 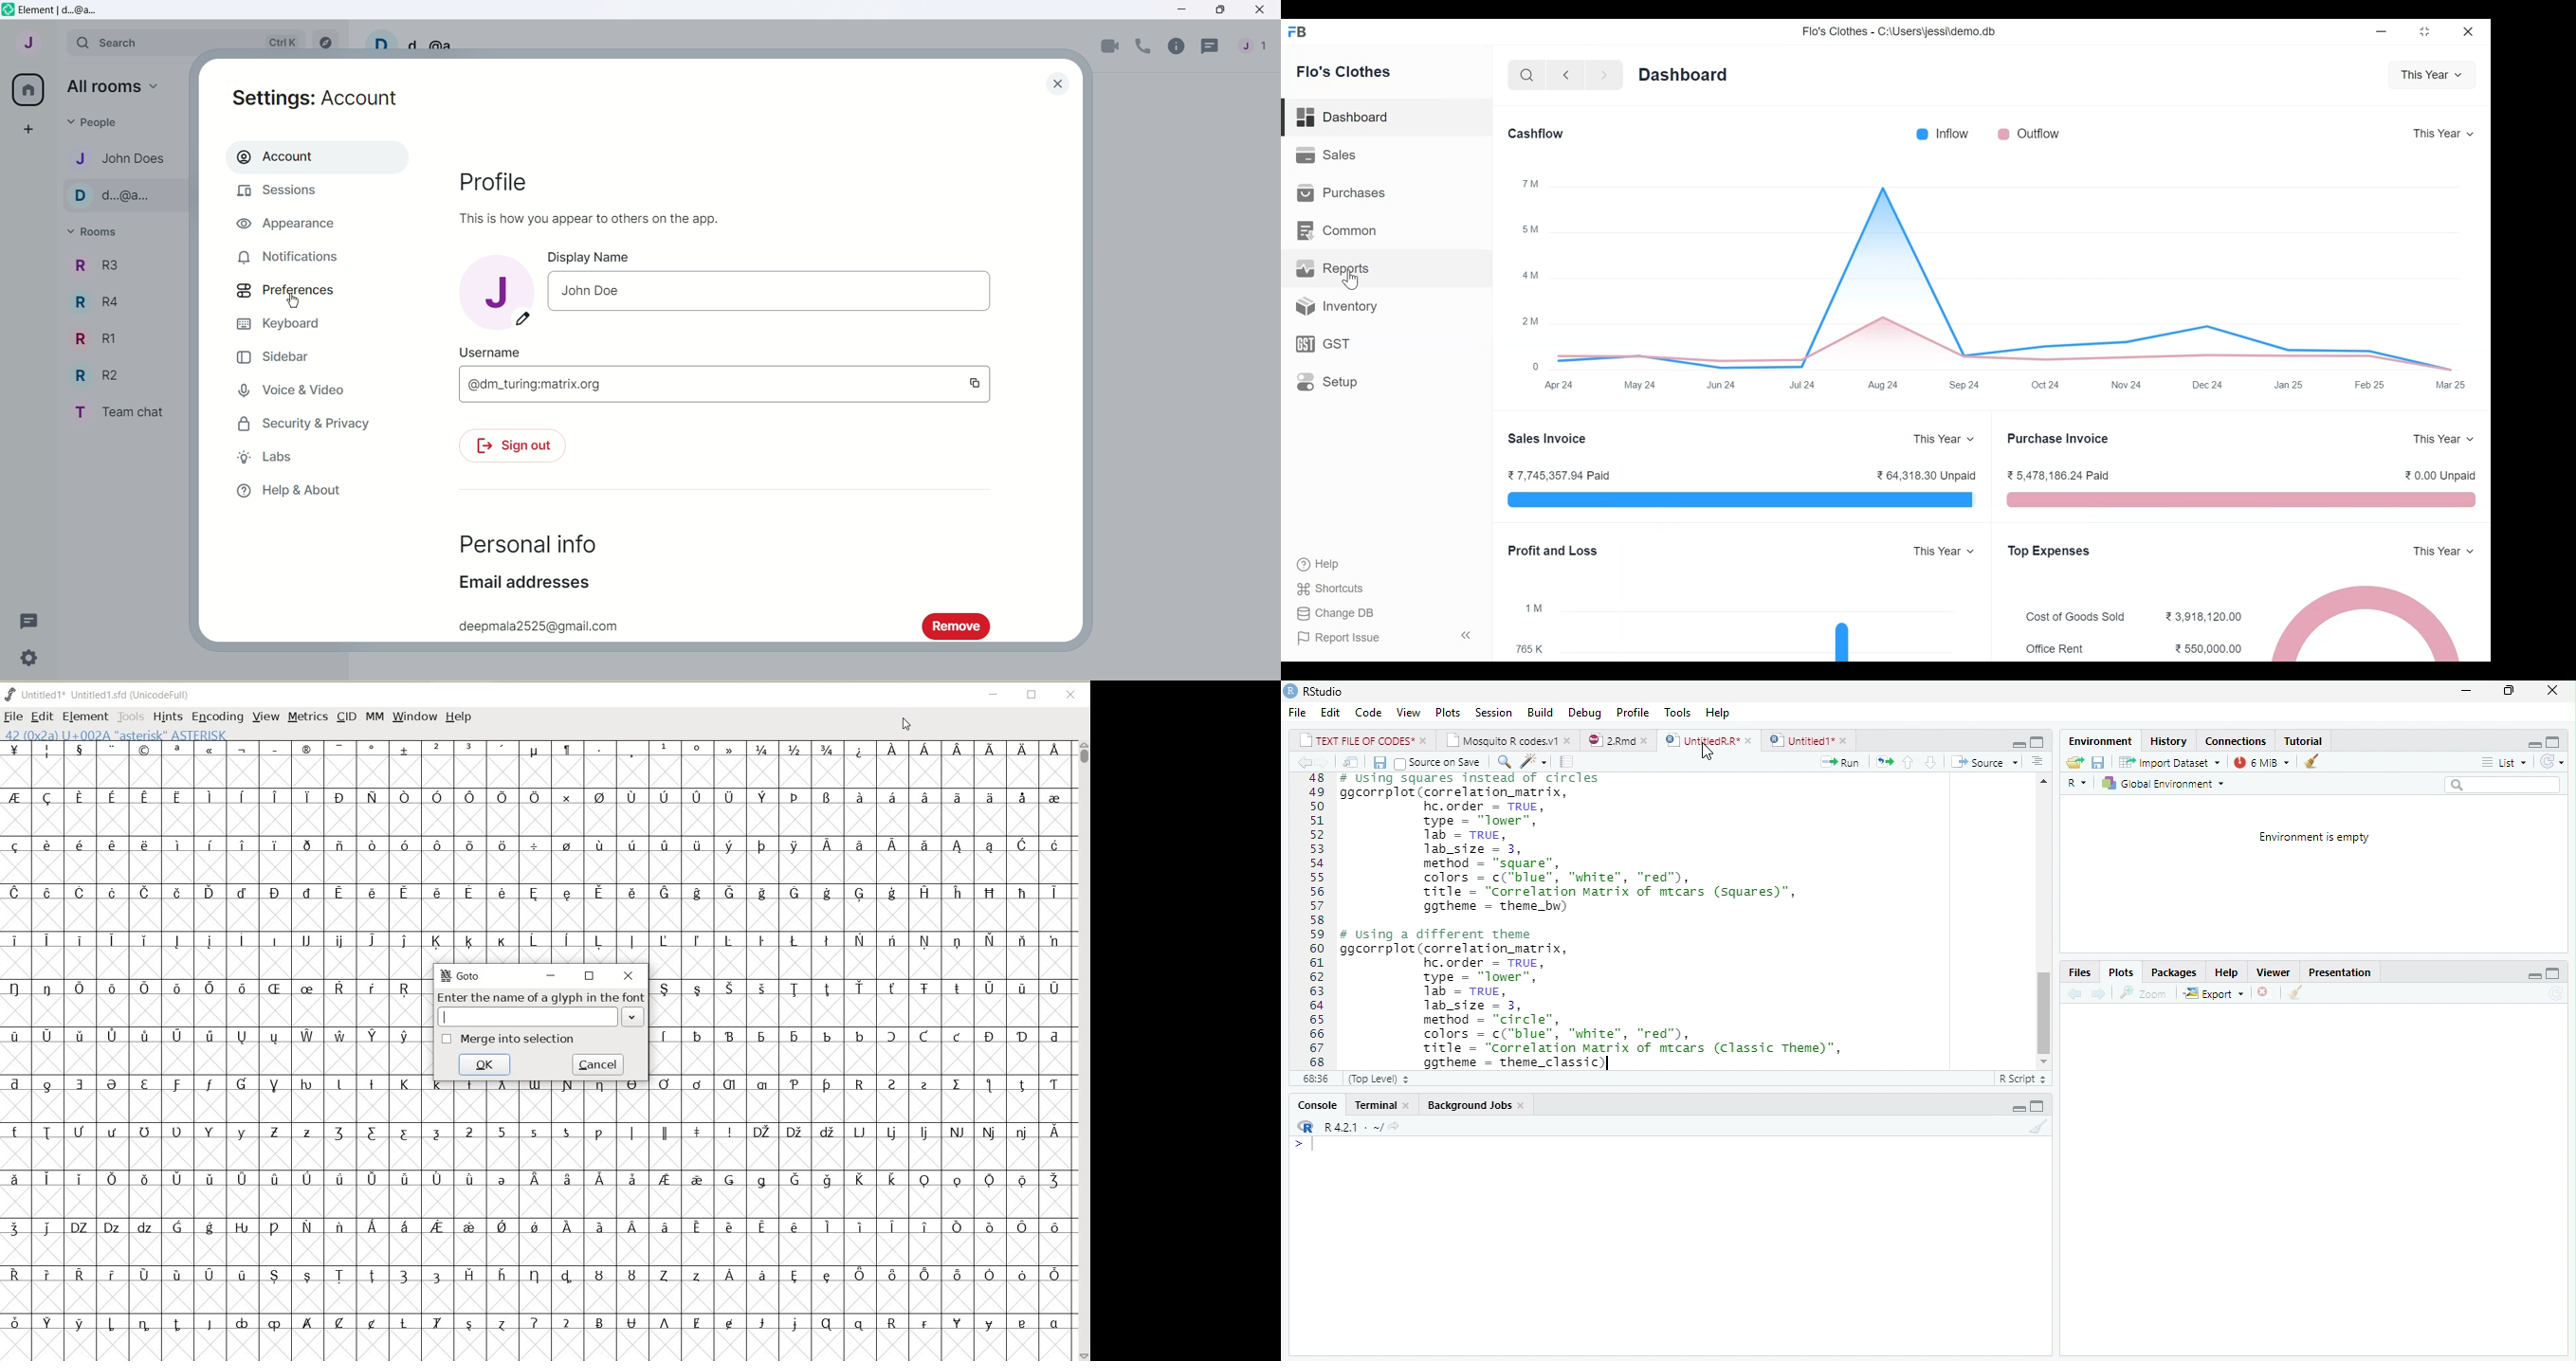 What do you see at coordinates (1324, 344) in the screenshot?
I see `gst` at bounding box center [1324, 344].